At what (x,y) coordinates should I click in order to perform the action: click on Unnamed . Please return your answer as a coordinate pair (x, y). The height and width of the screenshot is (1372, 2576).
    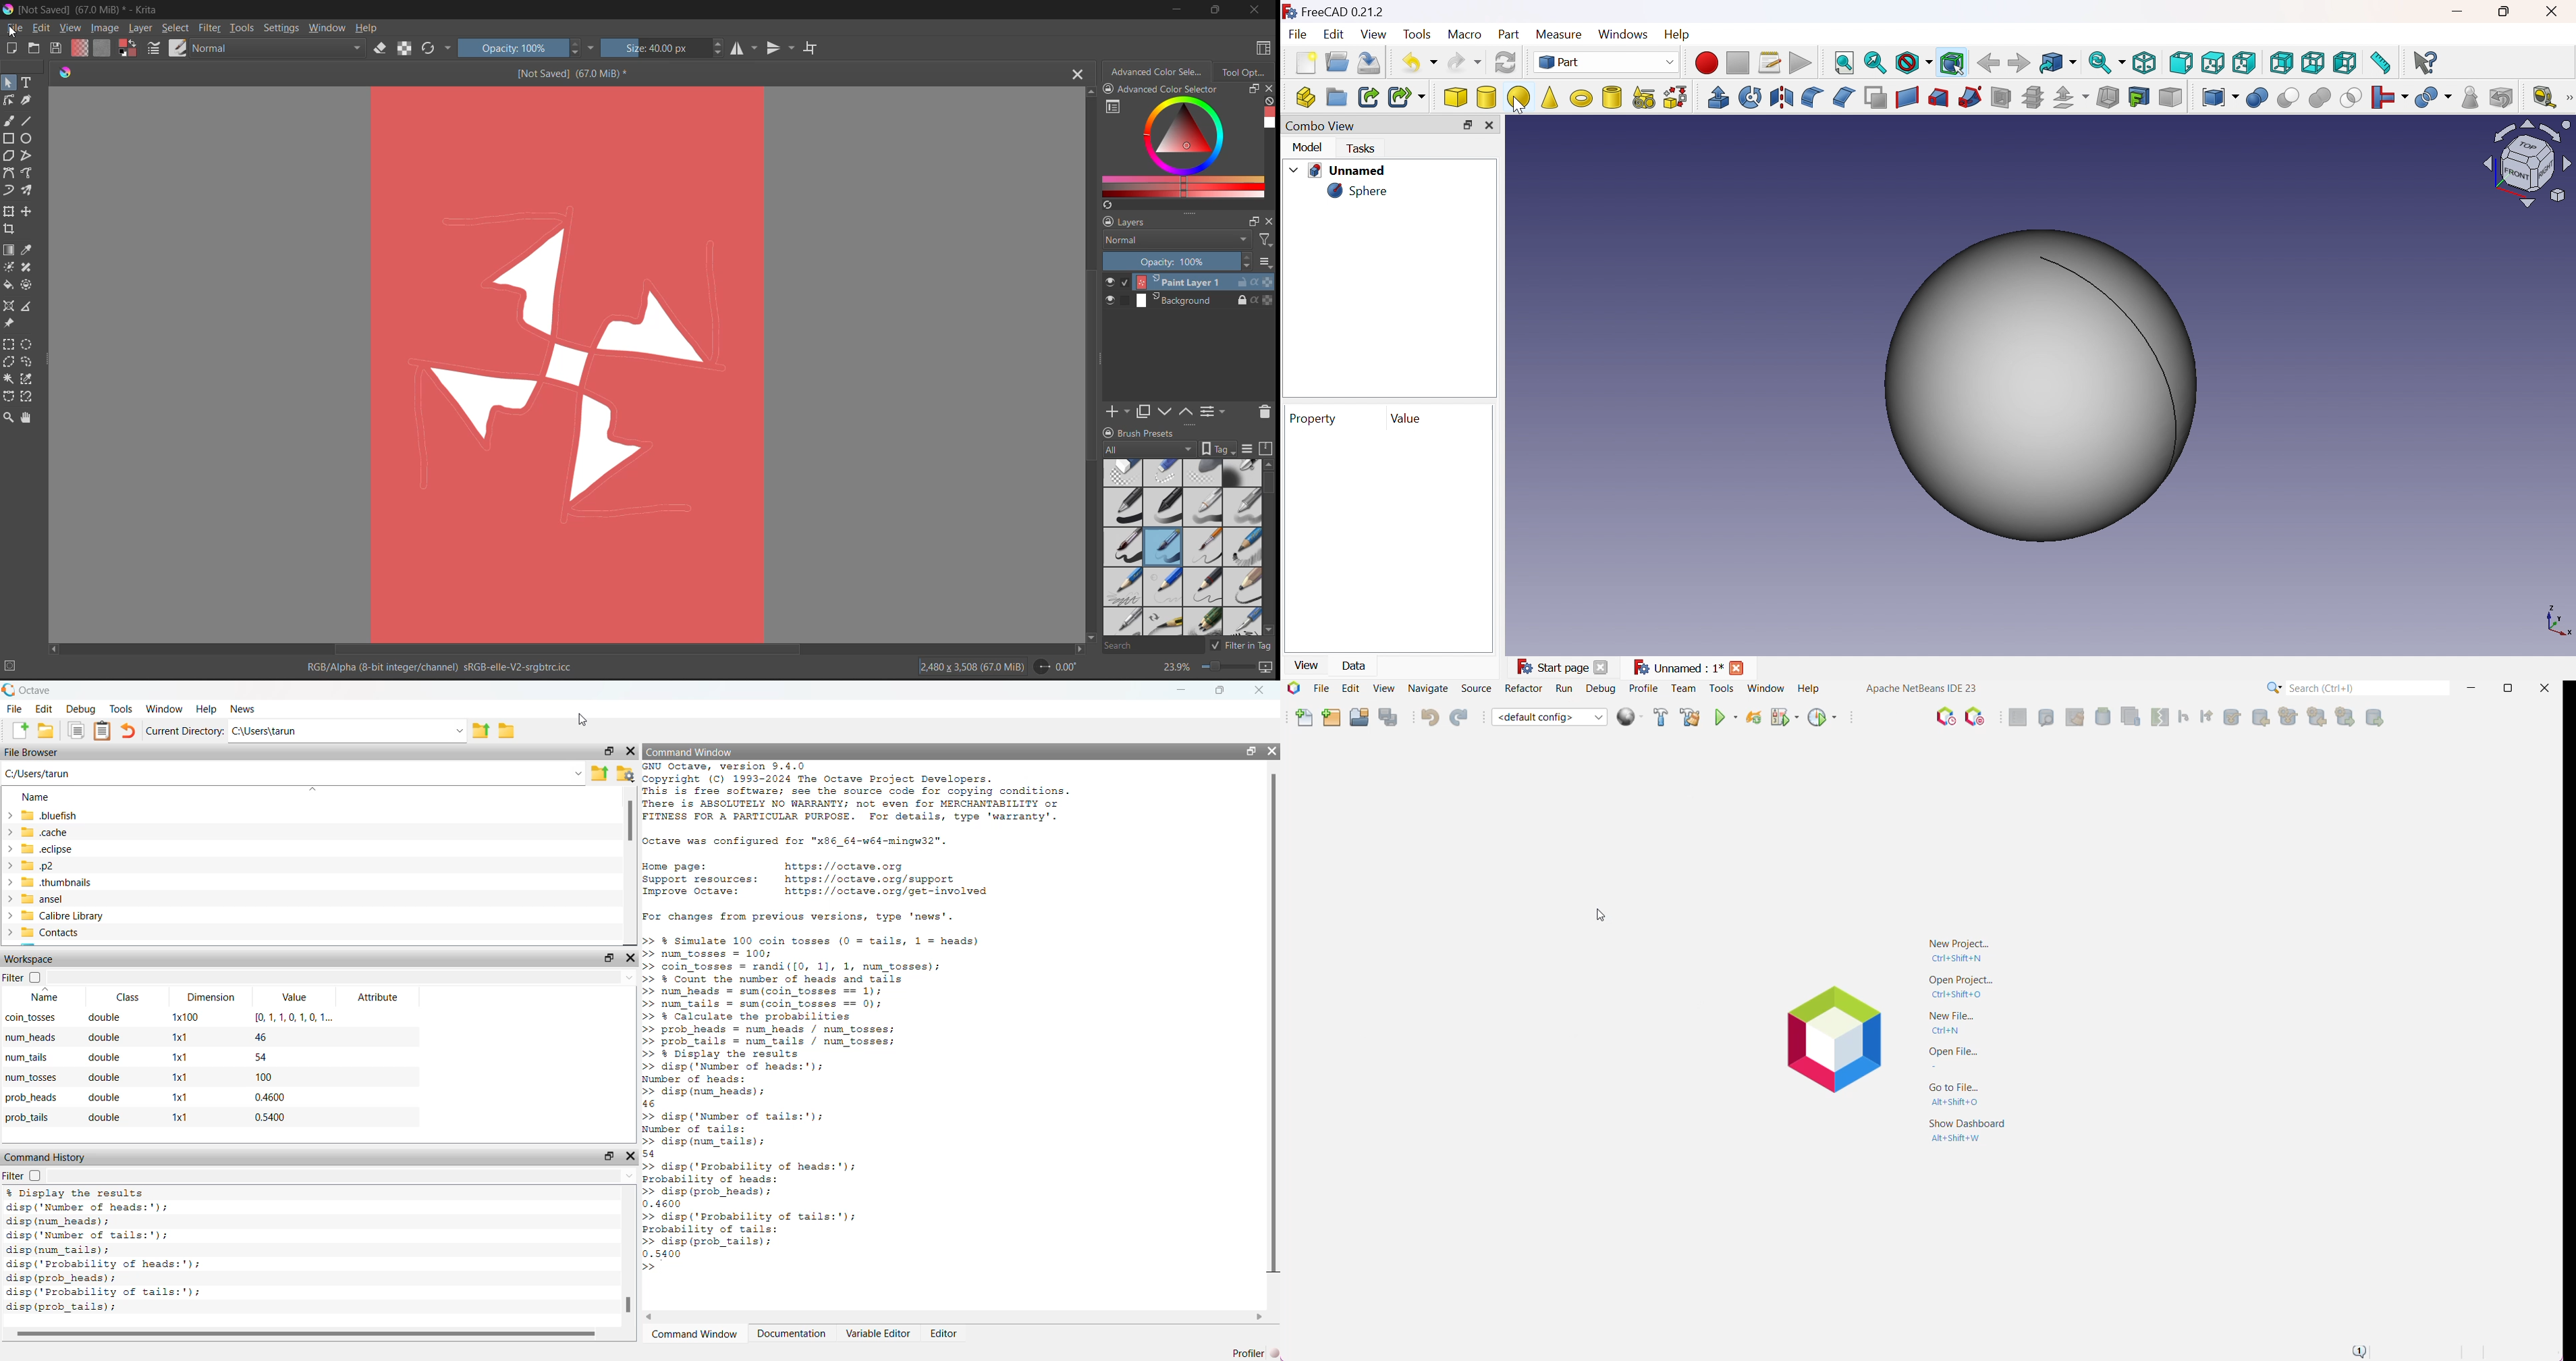
    Looking at the image, I should click on (1694, 668).